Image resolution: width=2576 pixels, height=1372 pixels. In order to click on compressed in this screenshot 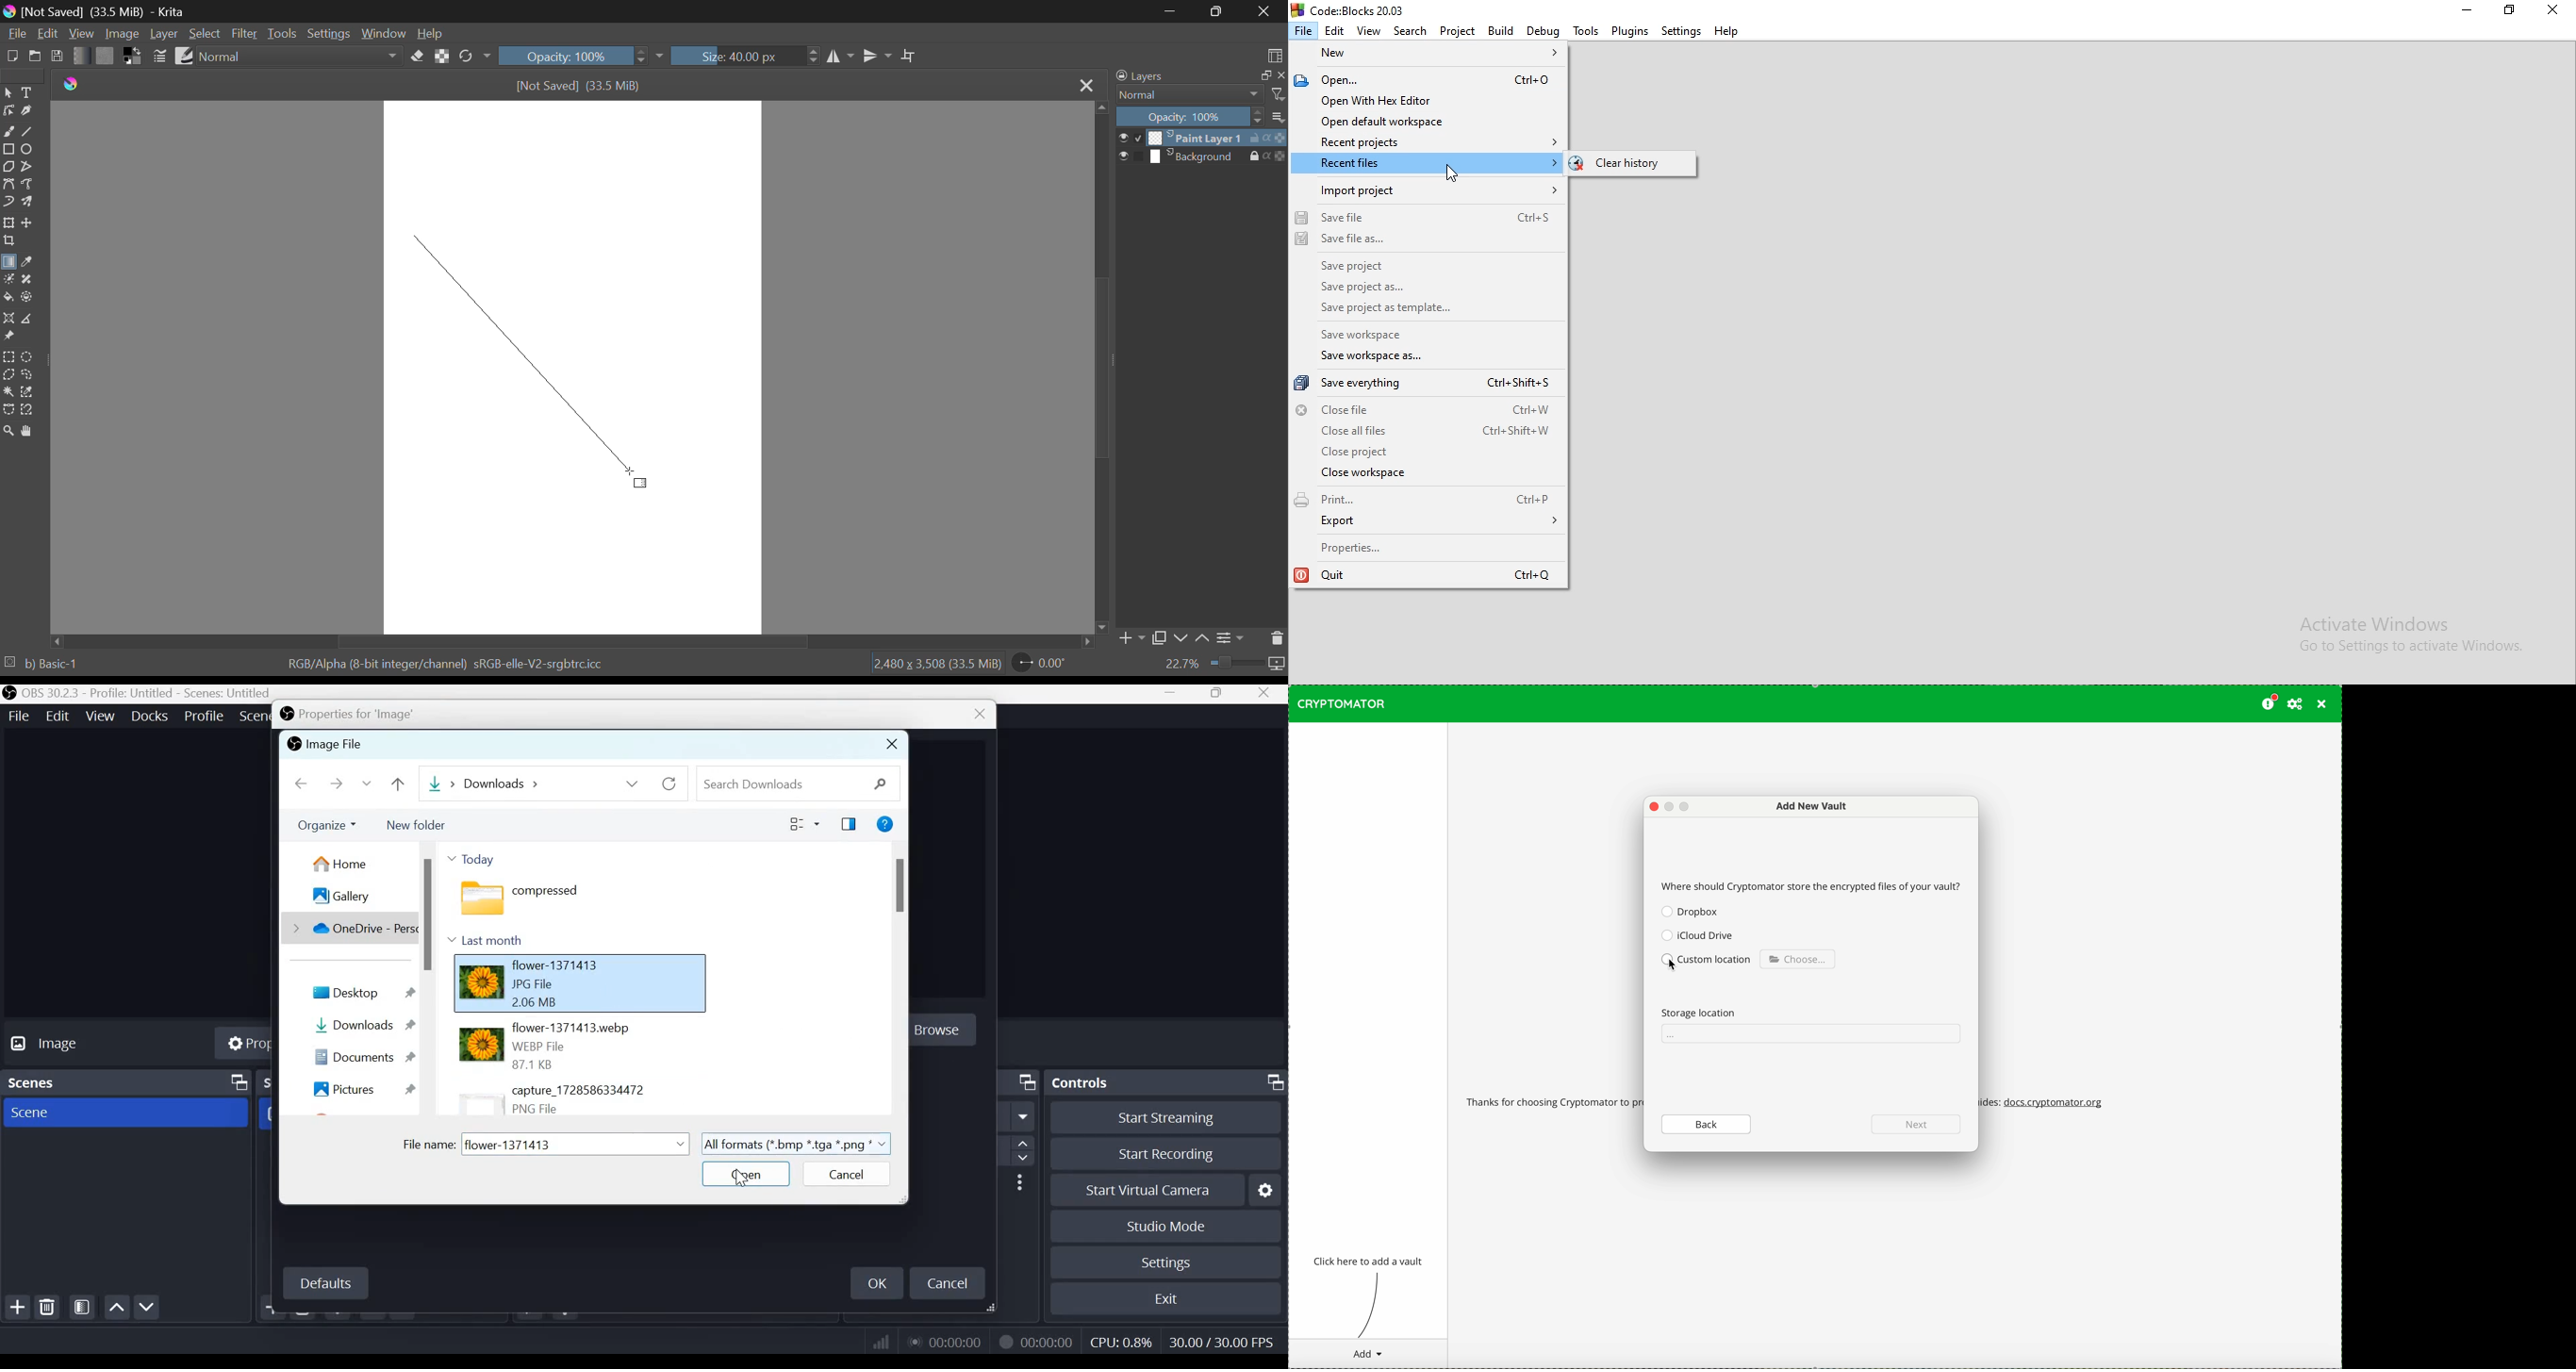, I will do `click(537, 900)`.